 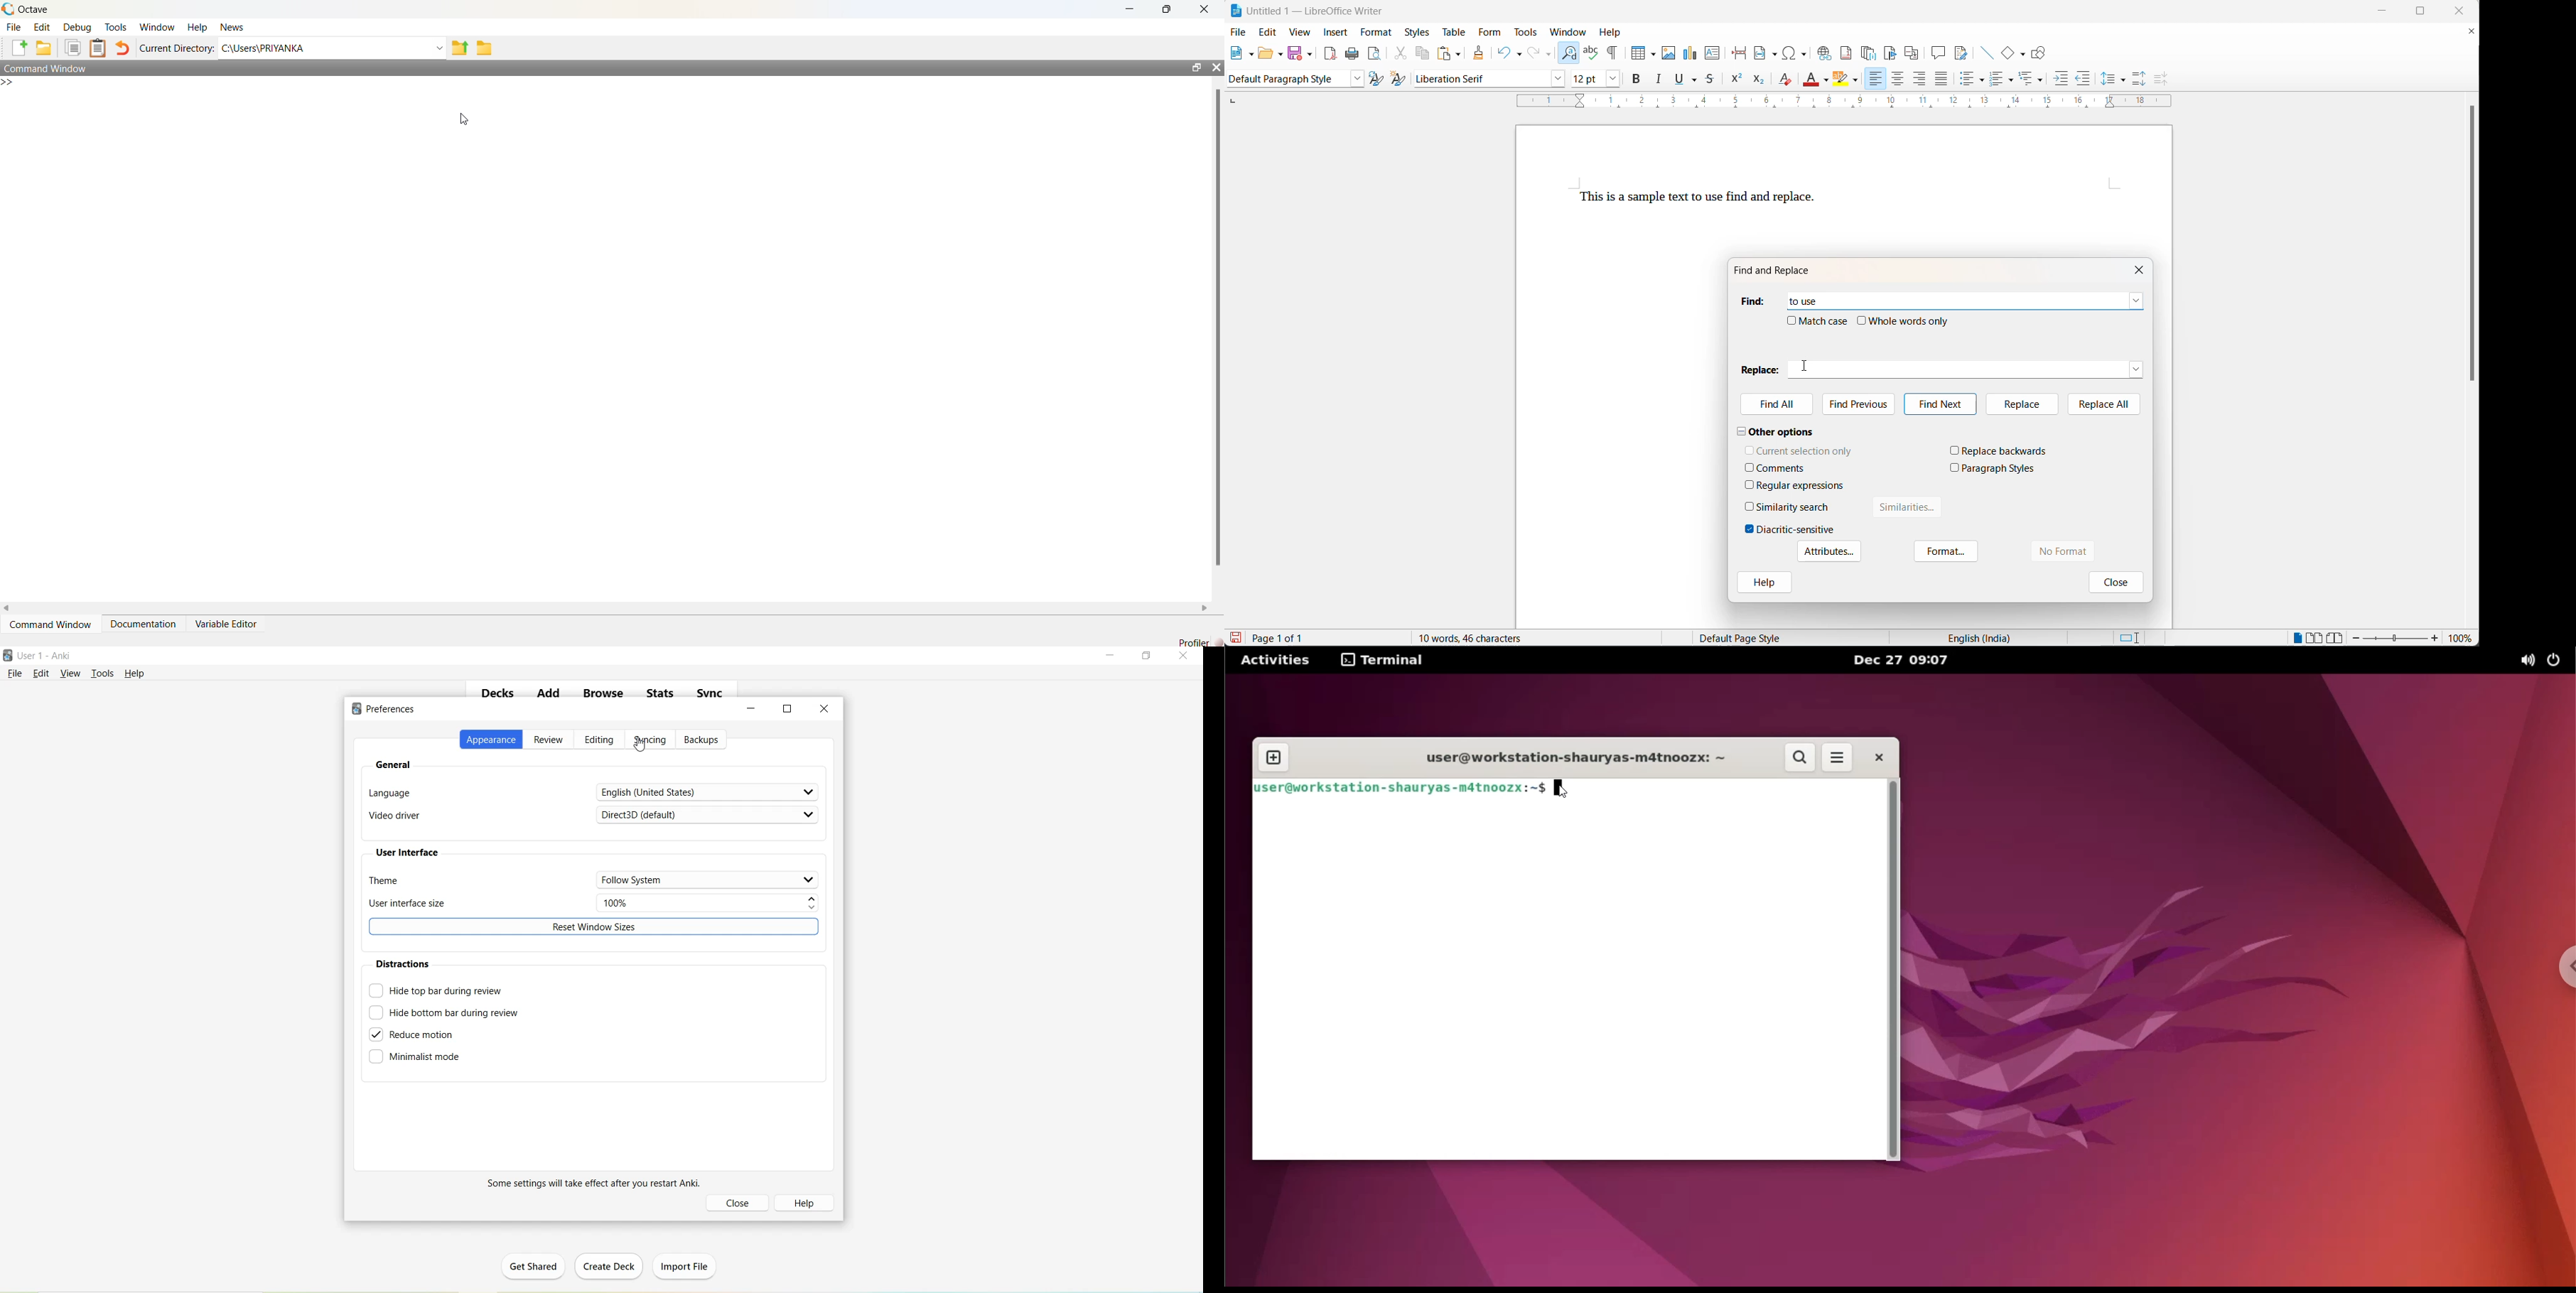 I want to click on update selected style, so click(x=1377, y=79).